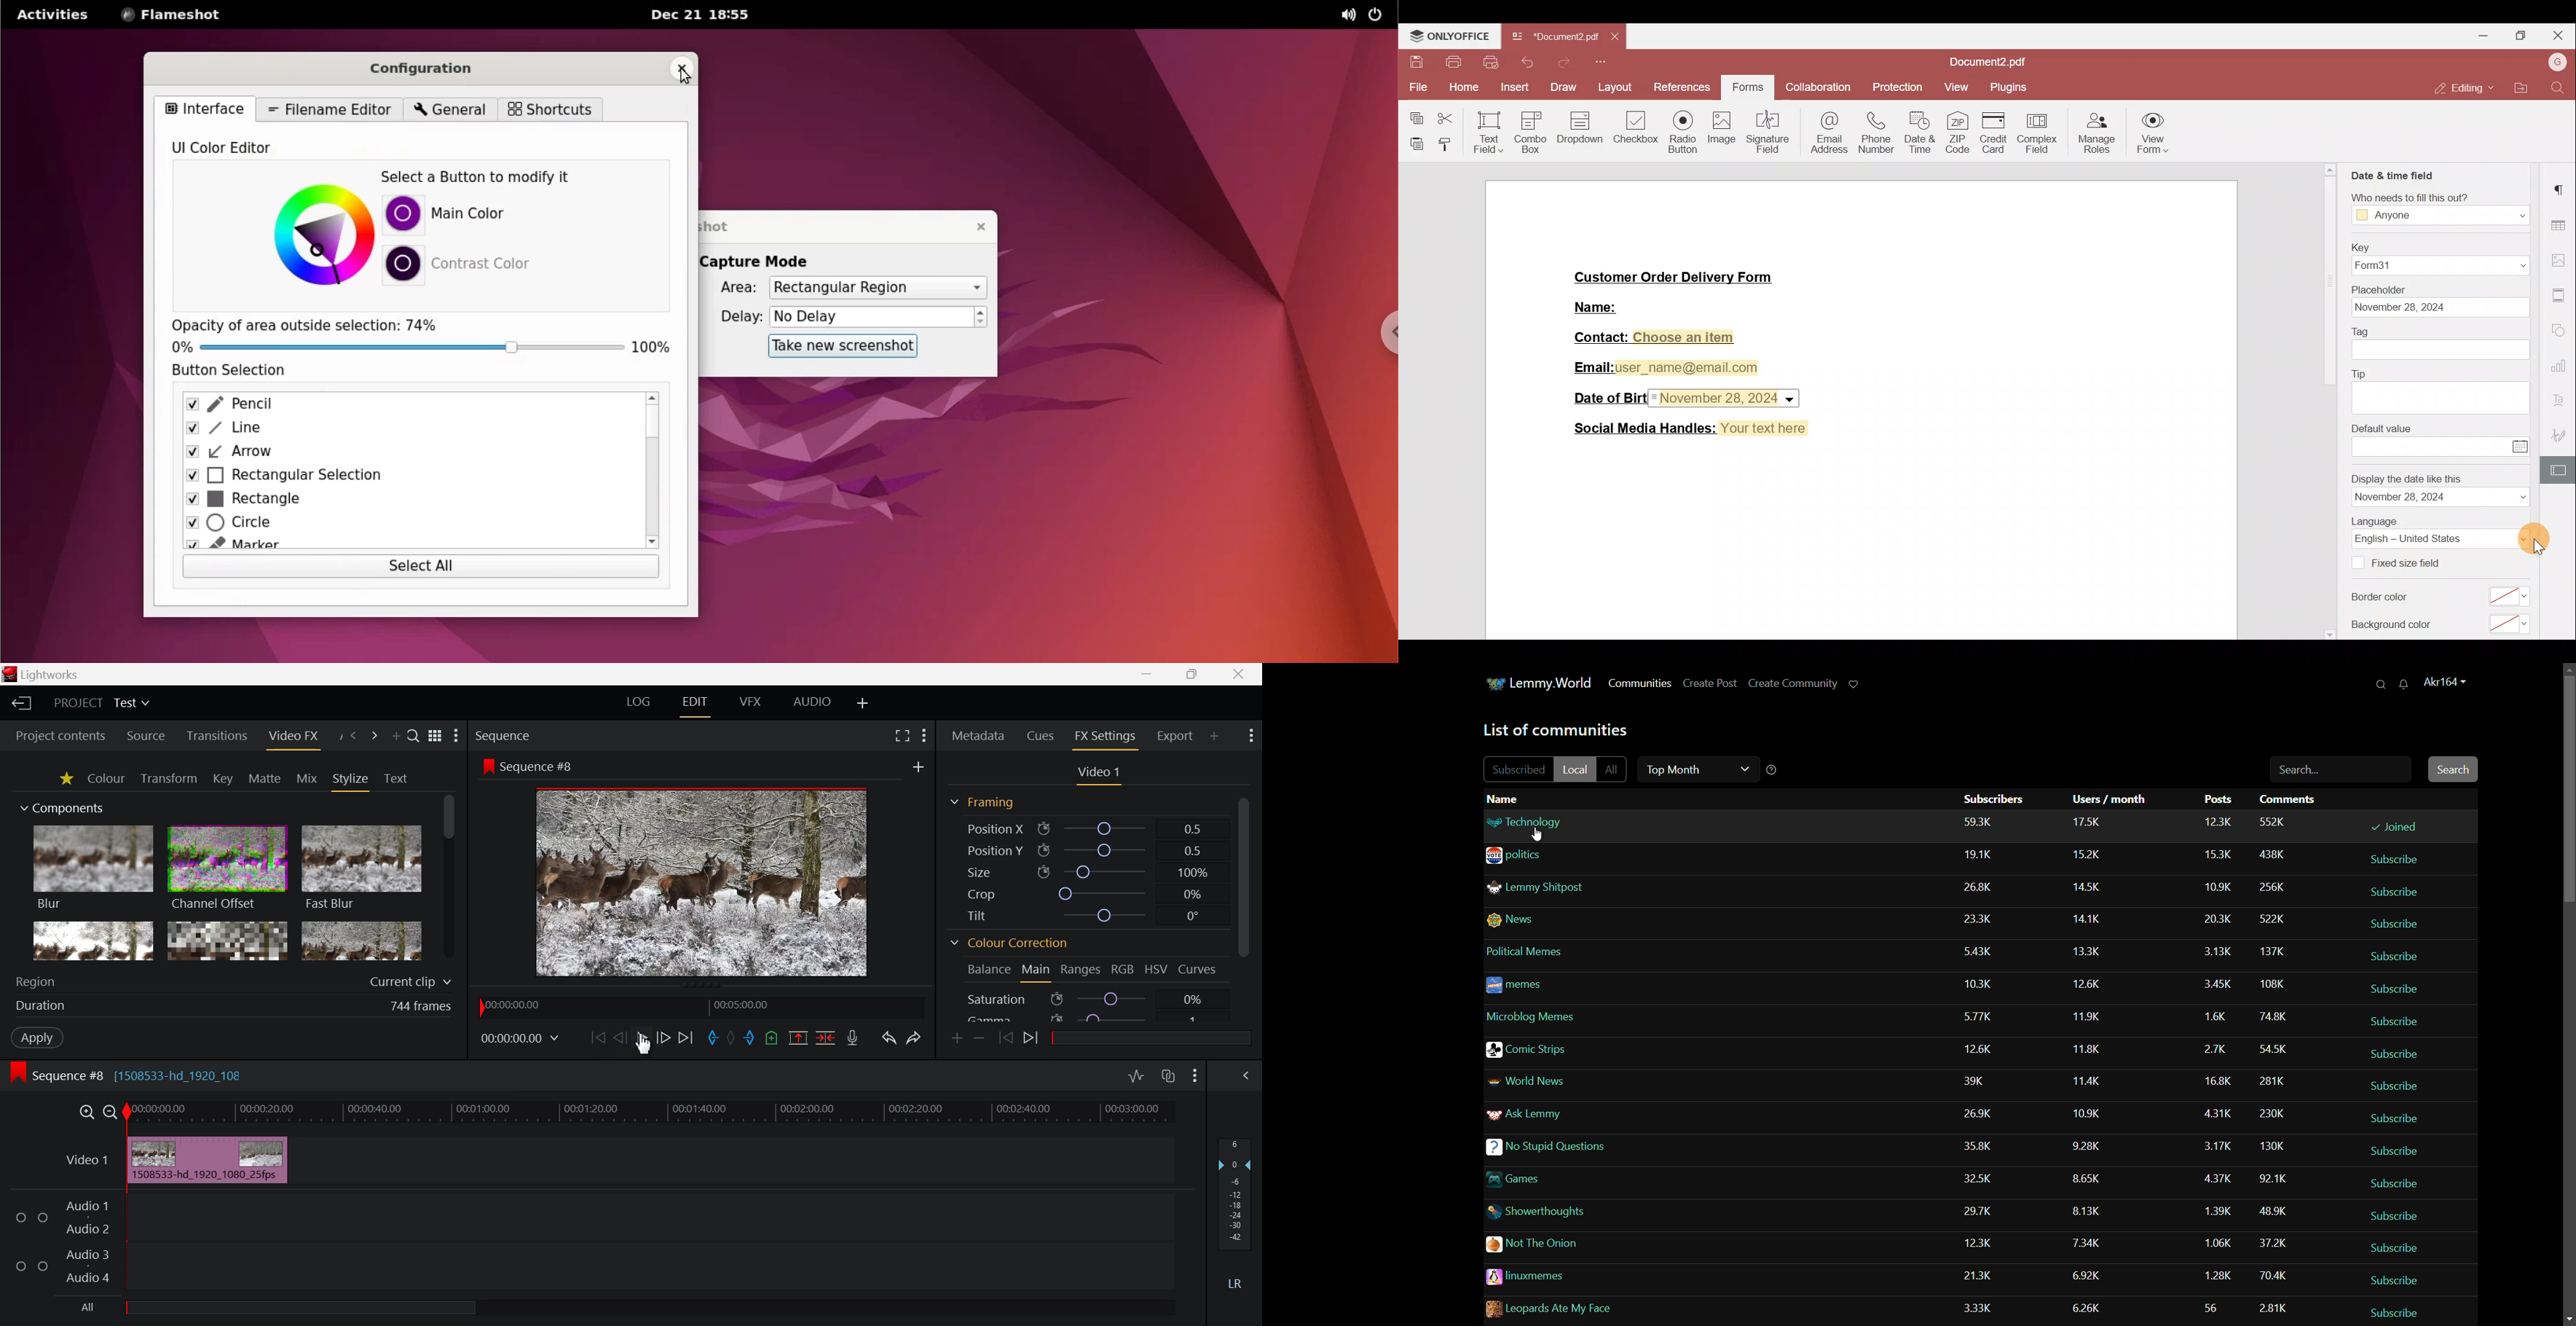 The width and height of the screenshot is (2576, 1344). What do you see at coordinates (1533, 948) in the screenshot?
I see `communities name` at bounding box center [1533, 948].